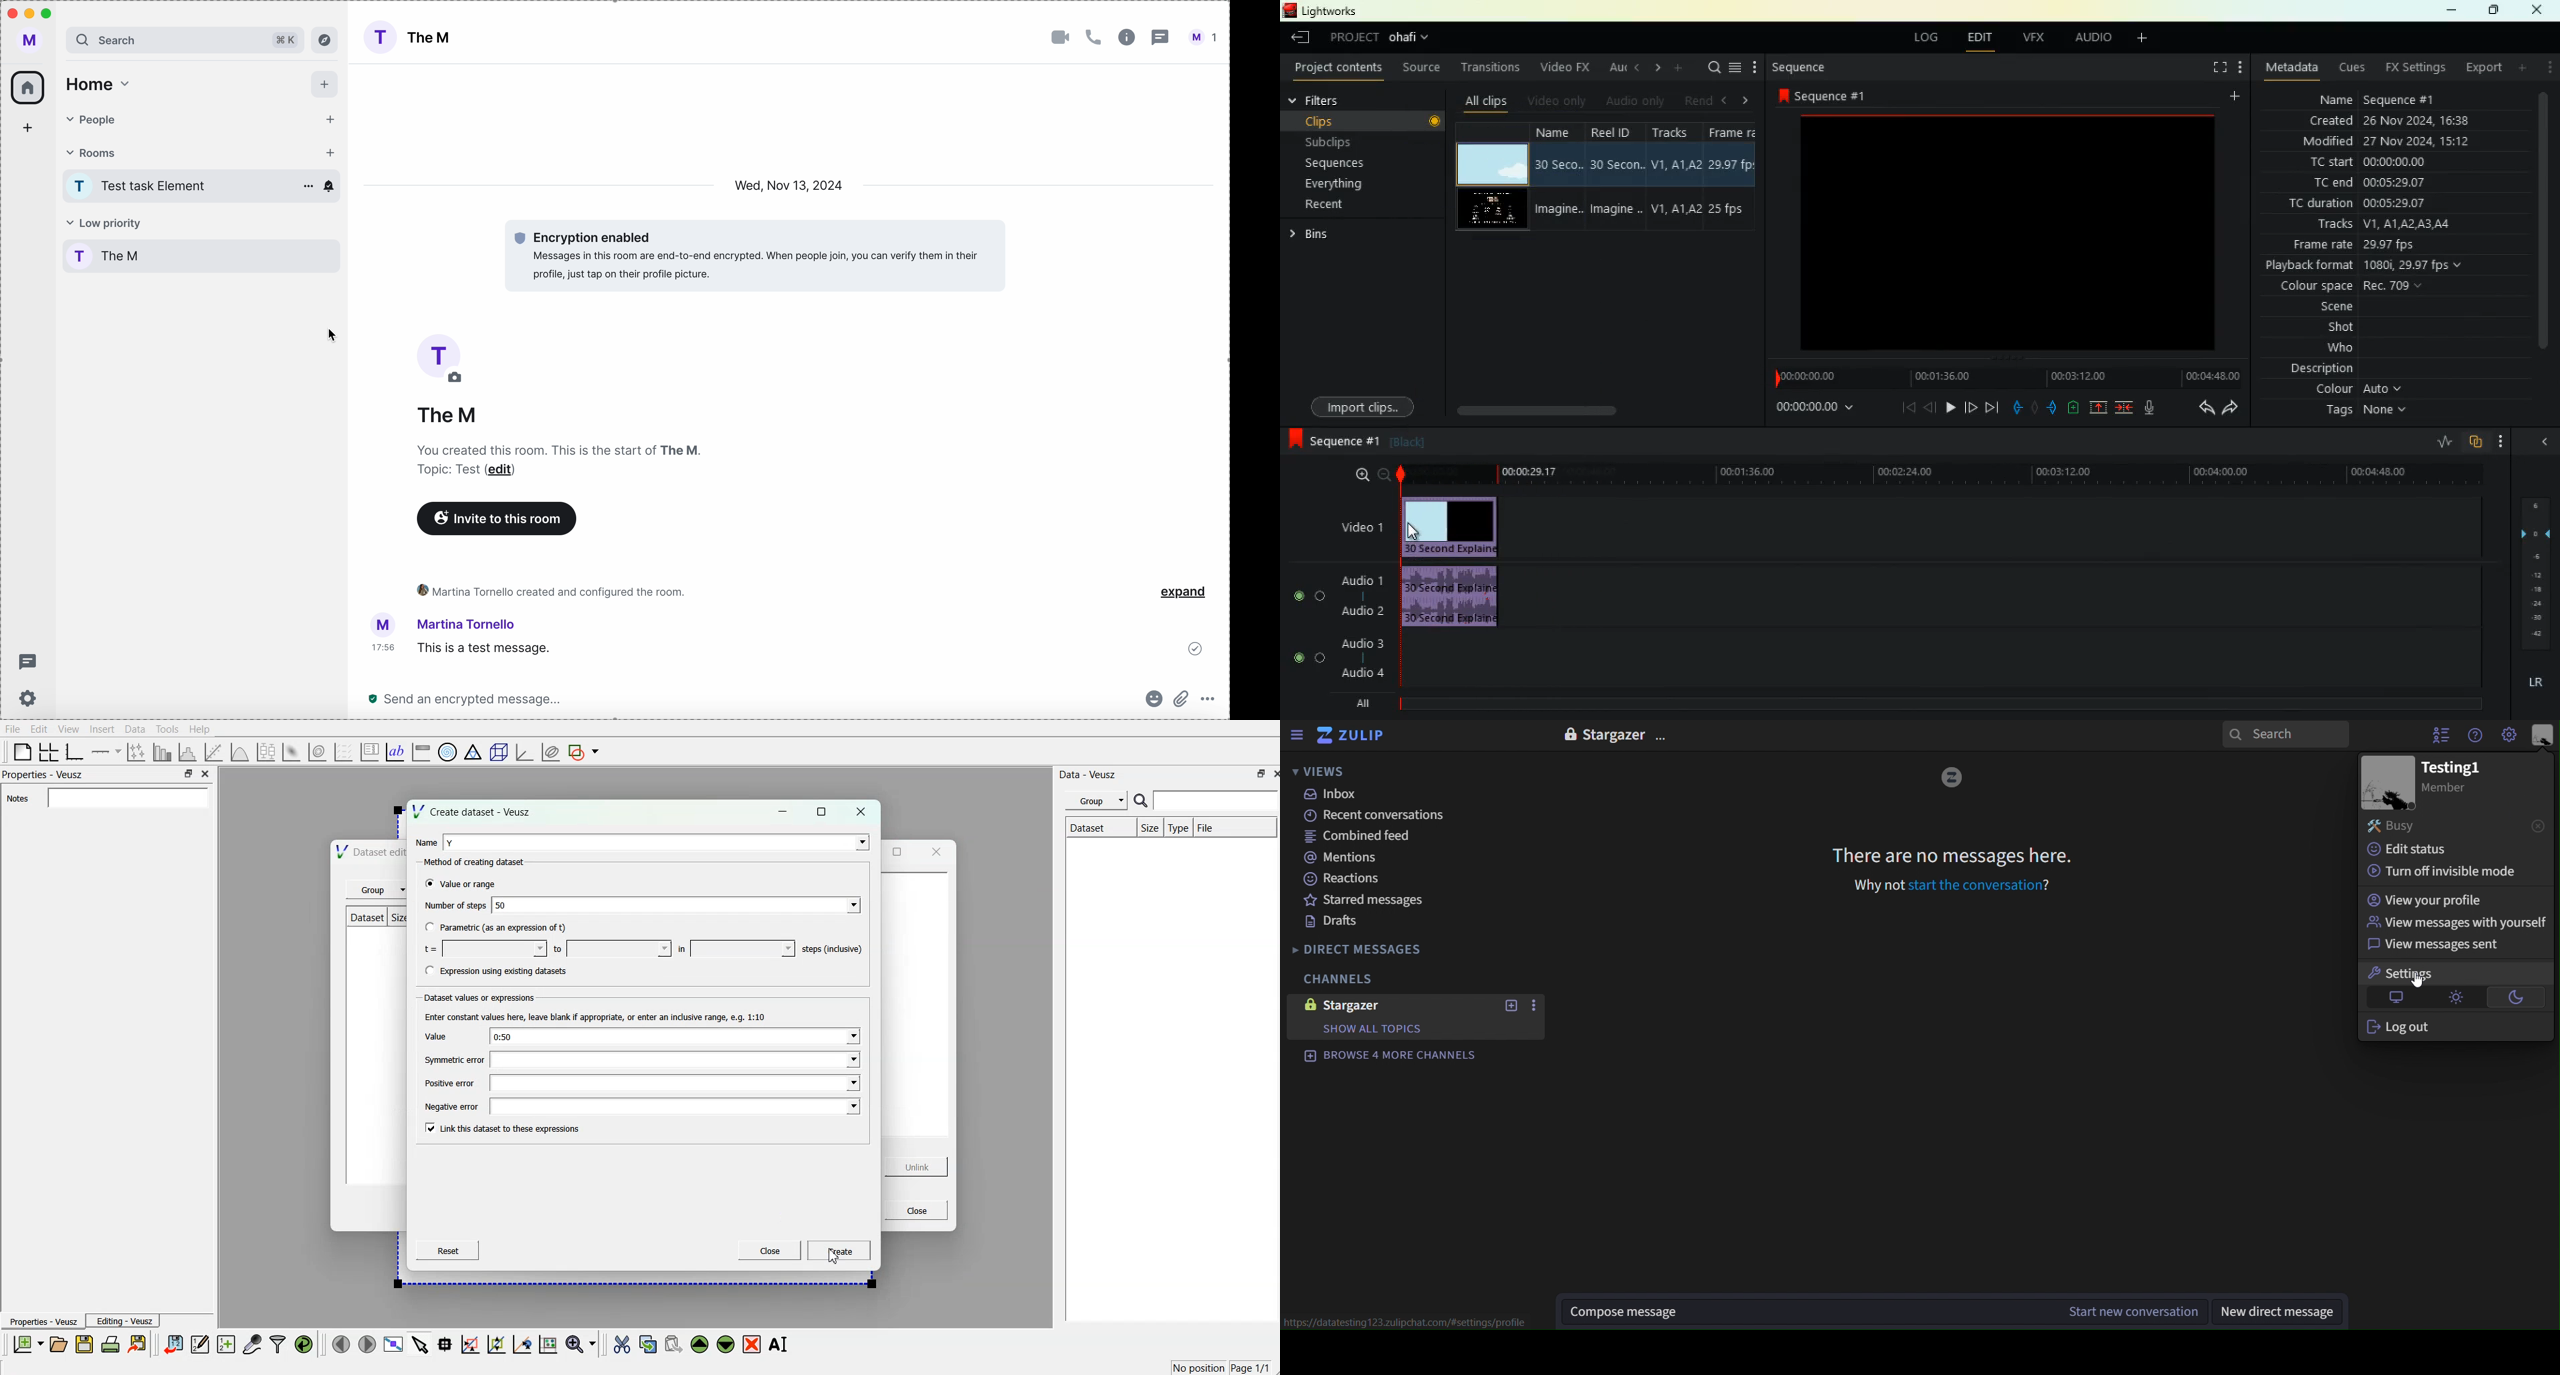 The image size is (2576, 1400). Describe the element at coordinates (425, 971) in the screenshot. I see `checkbox` at that location.